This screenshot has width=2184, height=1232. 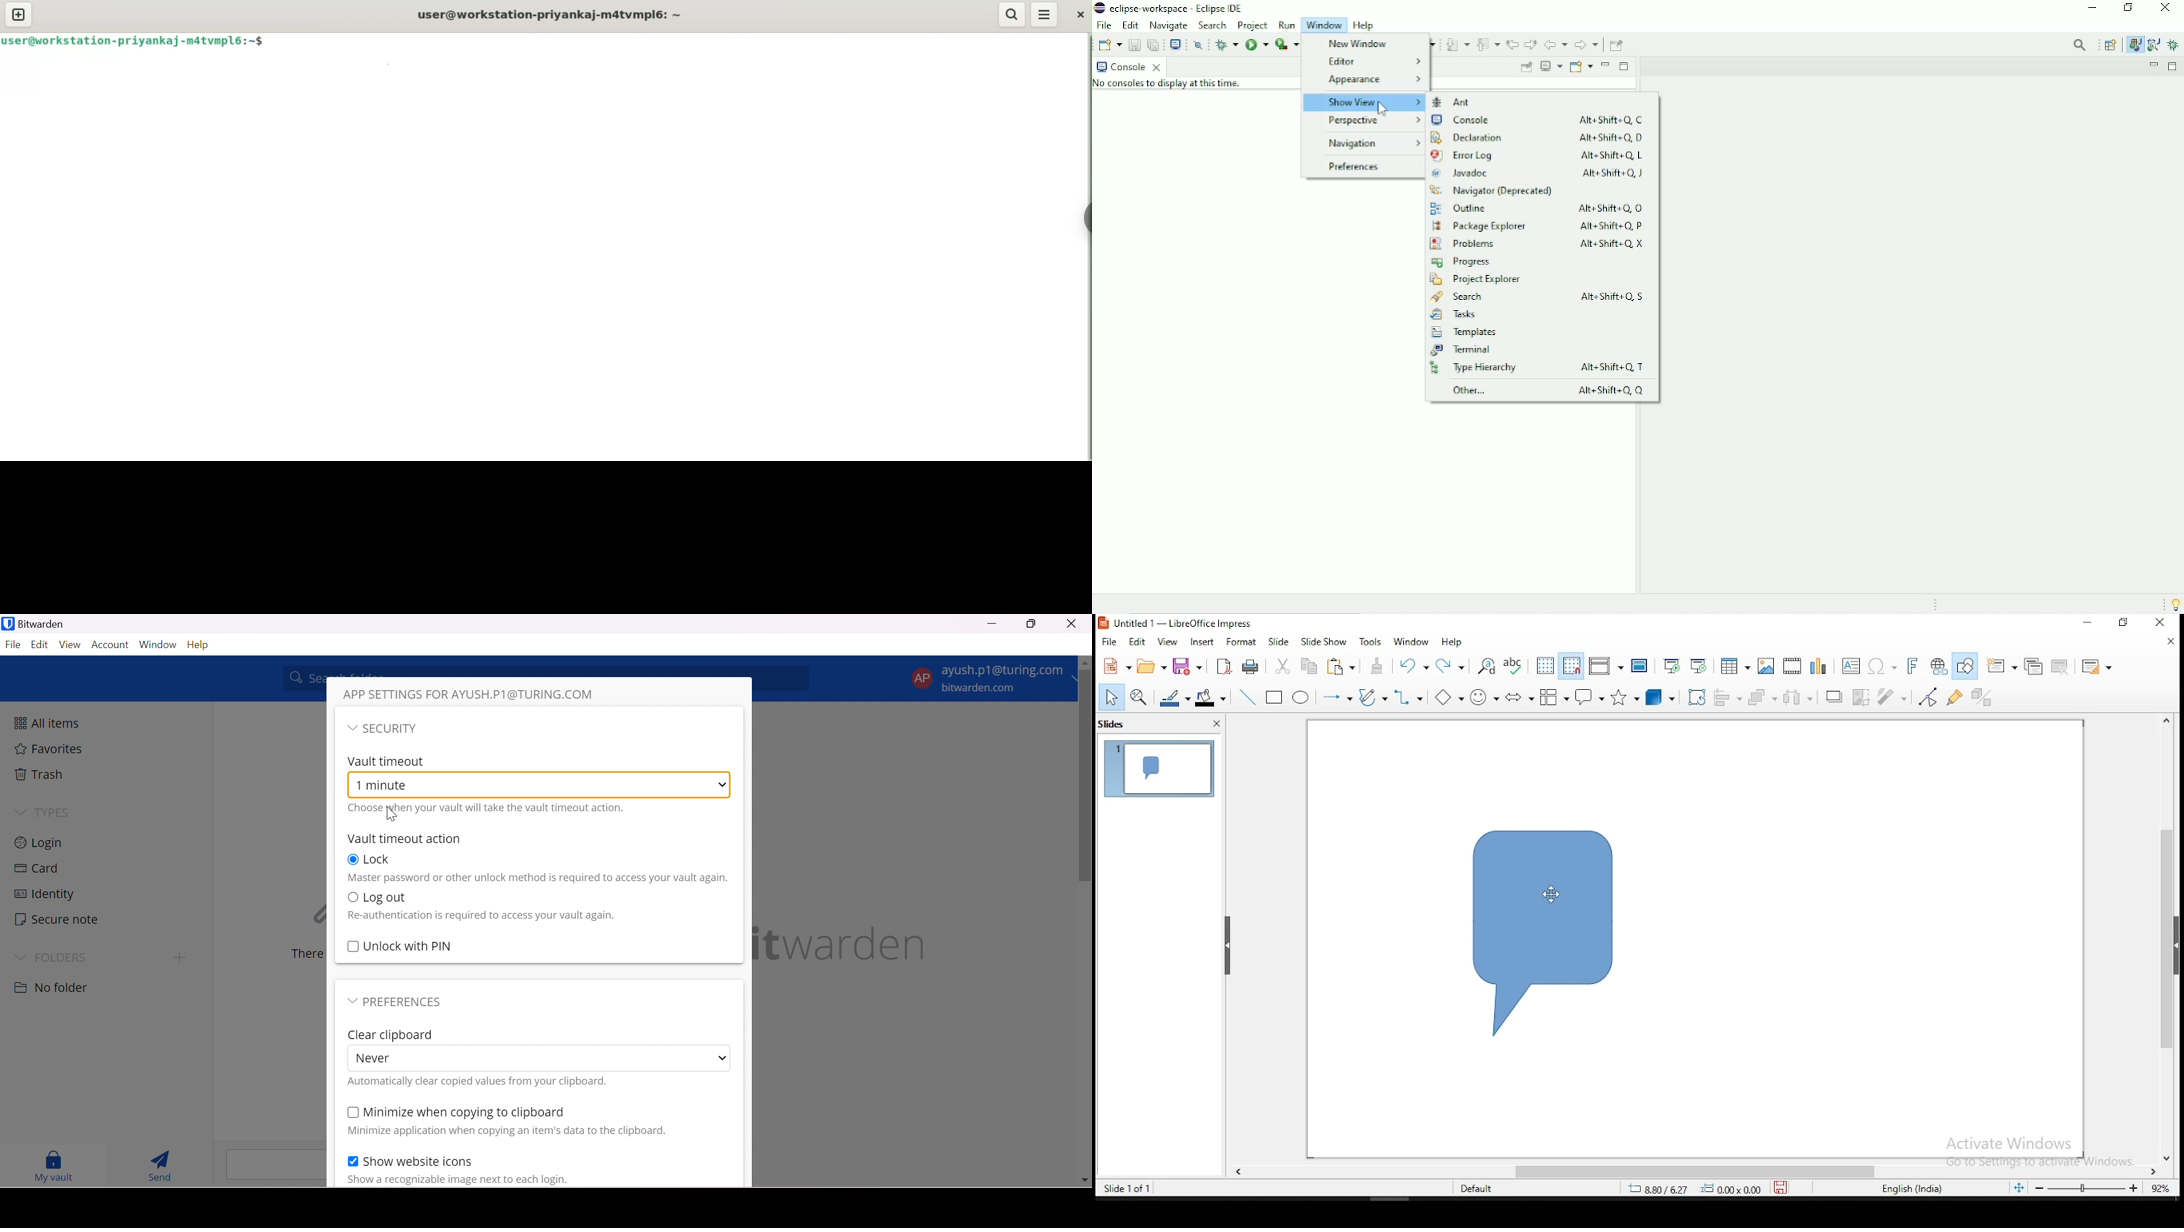 I want to click on Checkbox, so click(x=352, y=898).